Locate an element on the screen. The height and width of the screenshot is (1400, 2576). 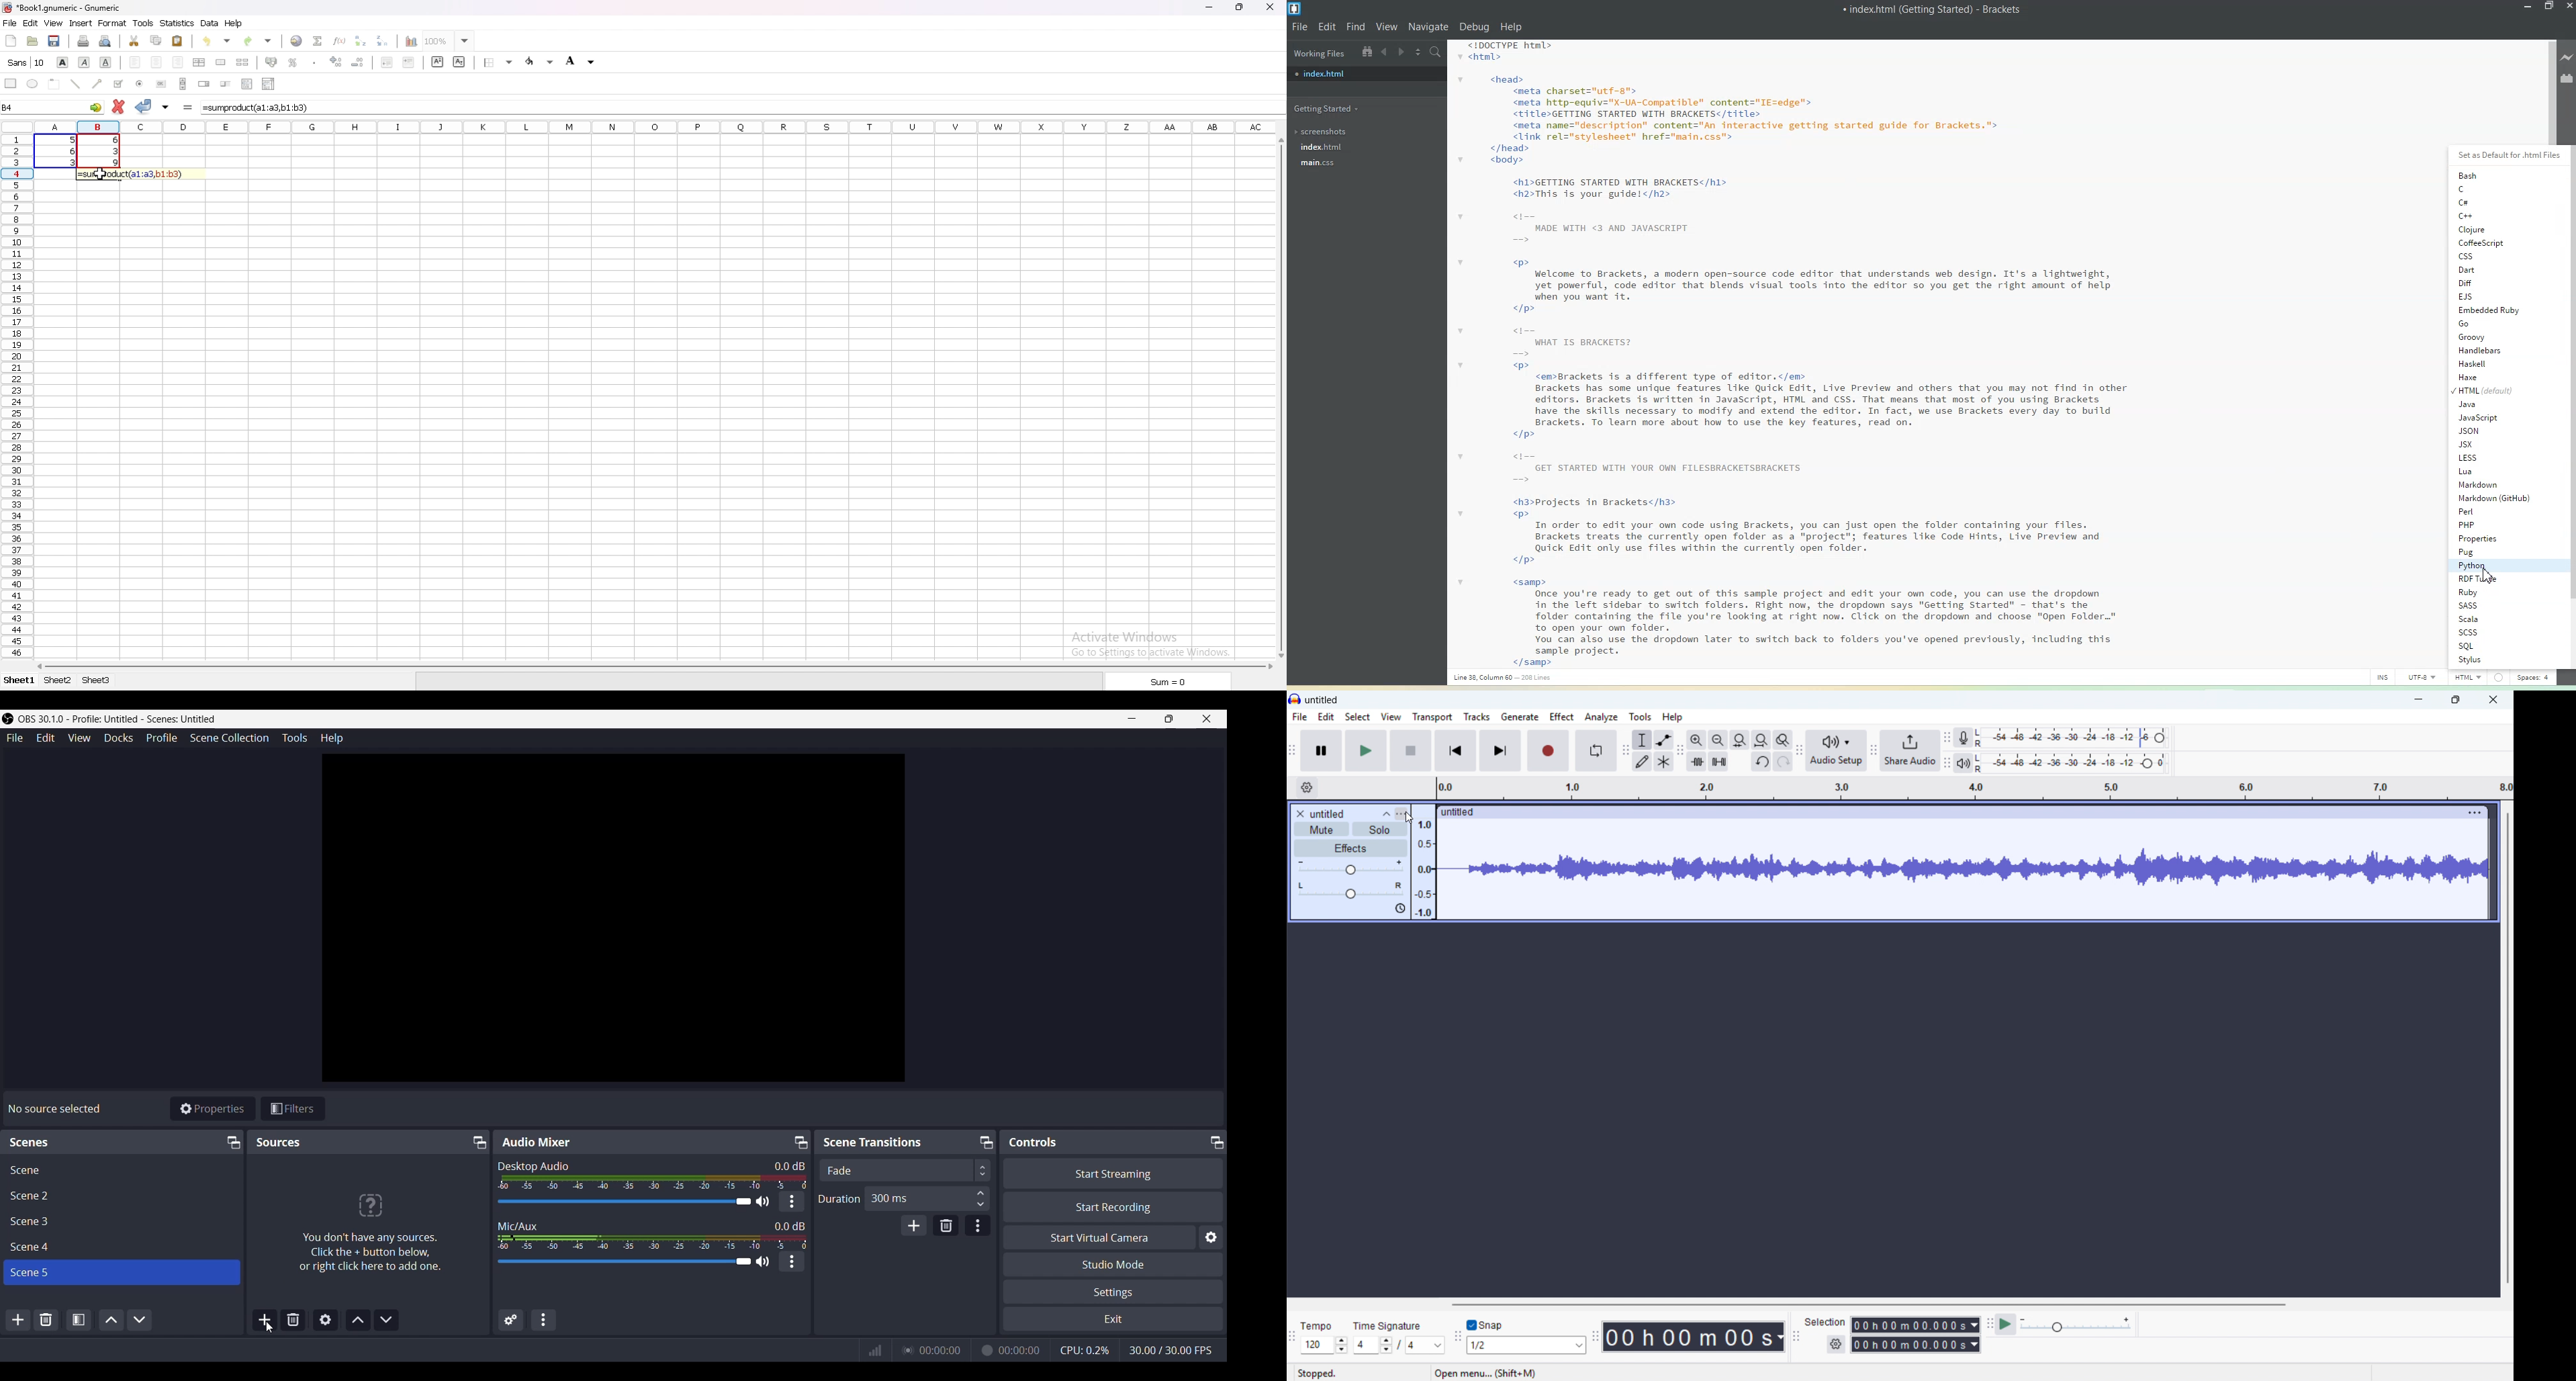
Snapping toolbar  is located at coordinates (1457, 1338).